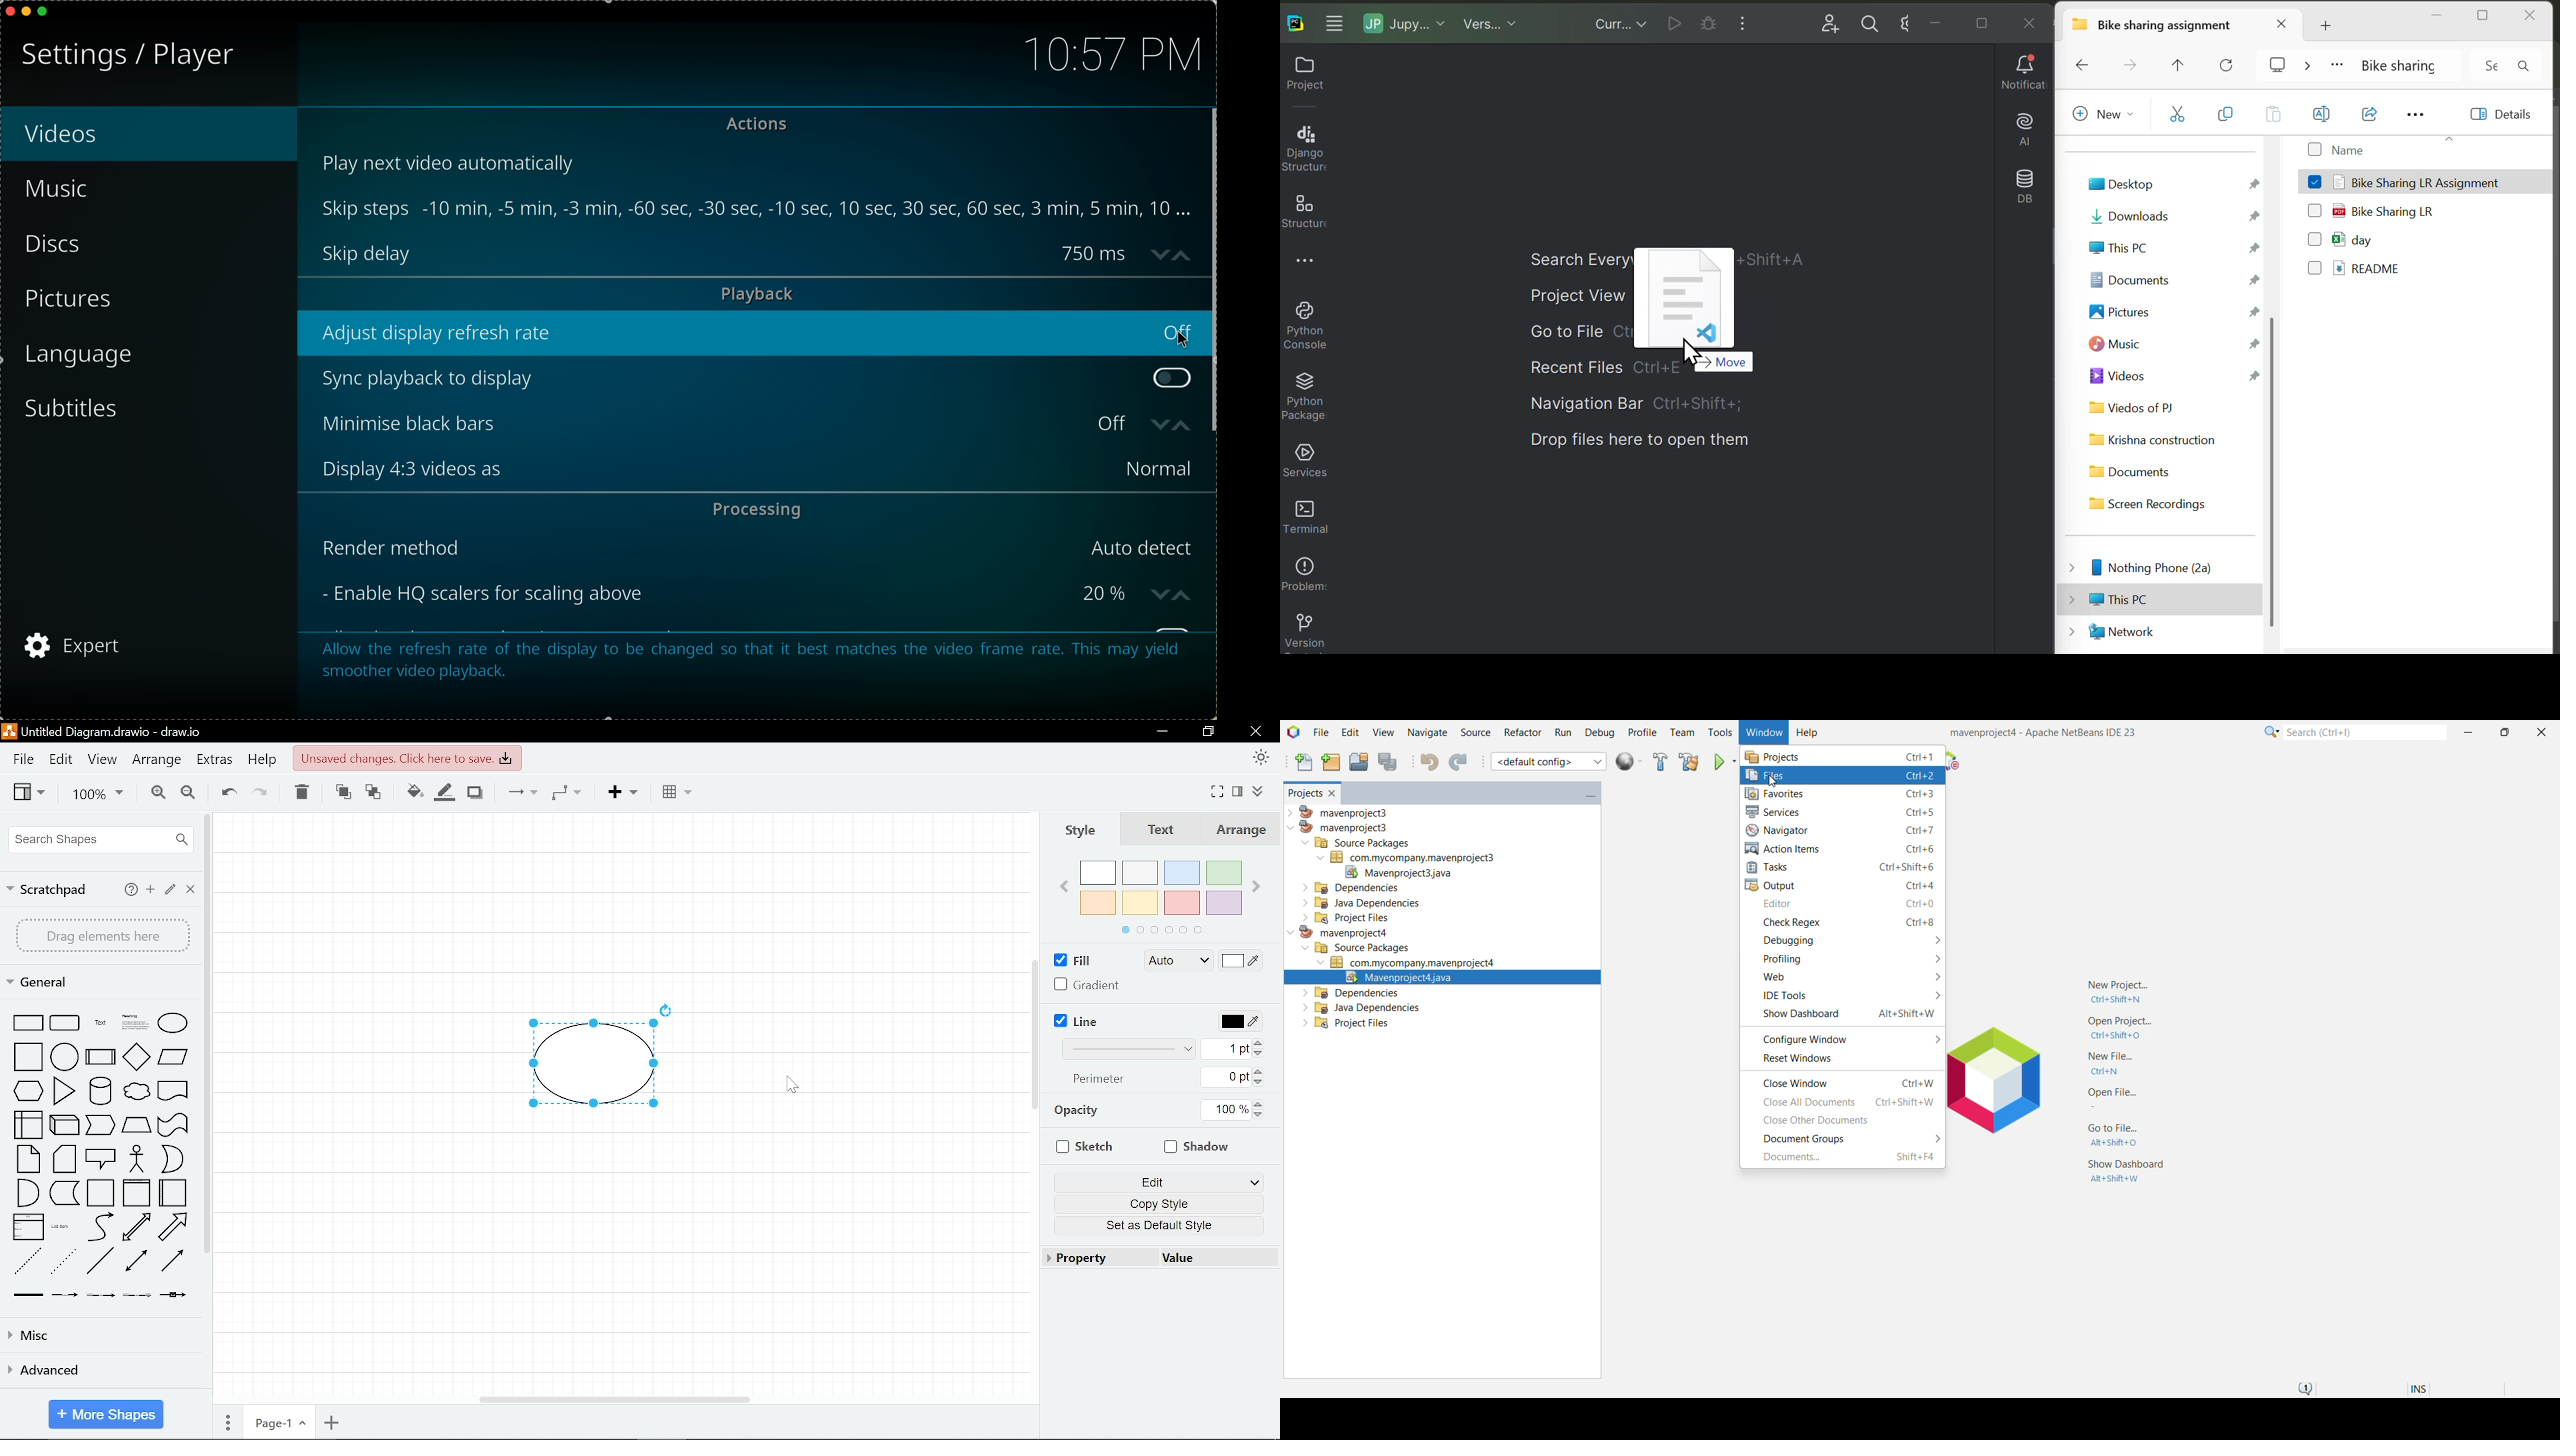 This screenshot has height=1456, width=2576. Describe the element at coordinates (1173, 339) in the screenshot. I see `Cursor` at that location.